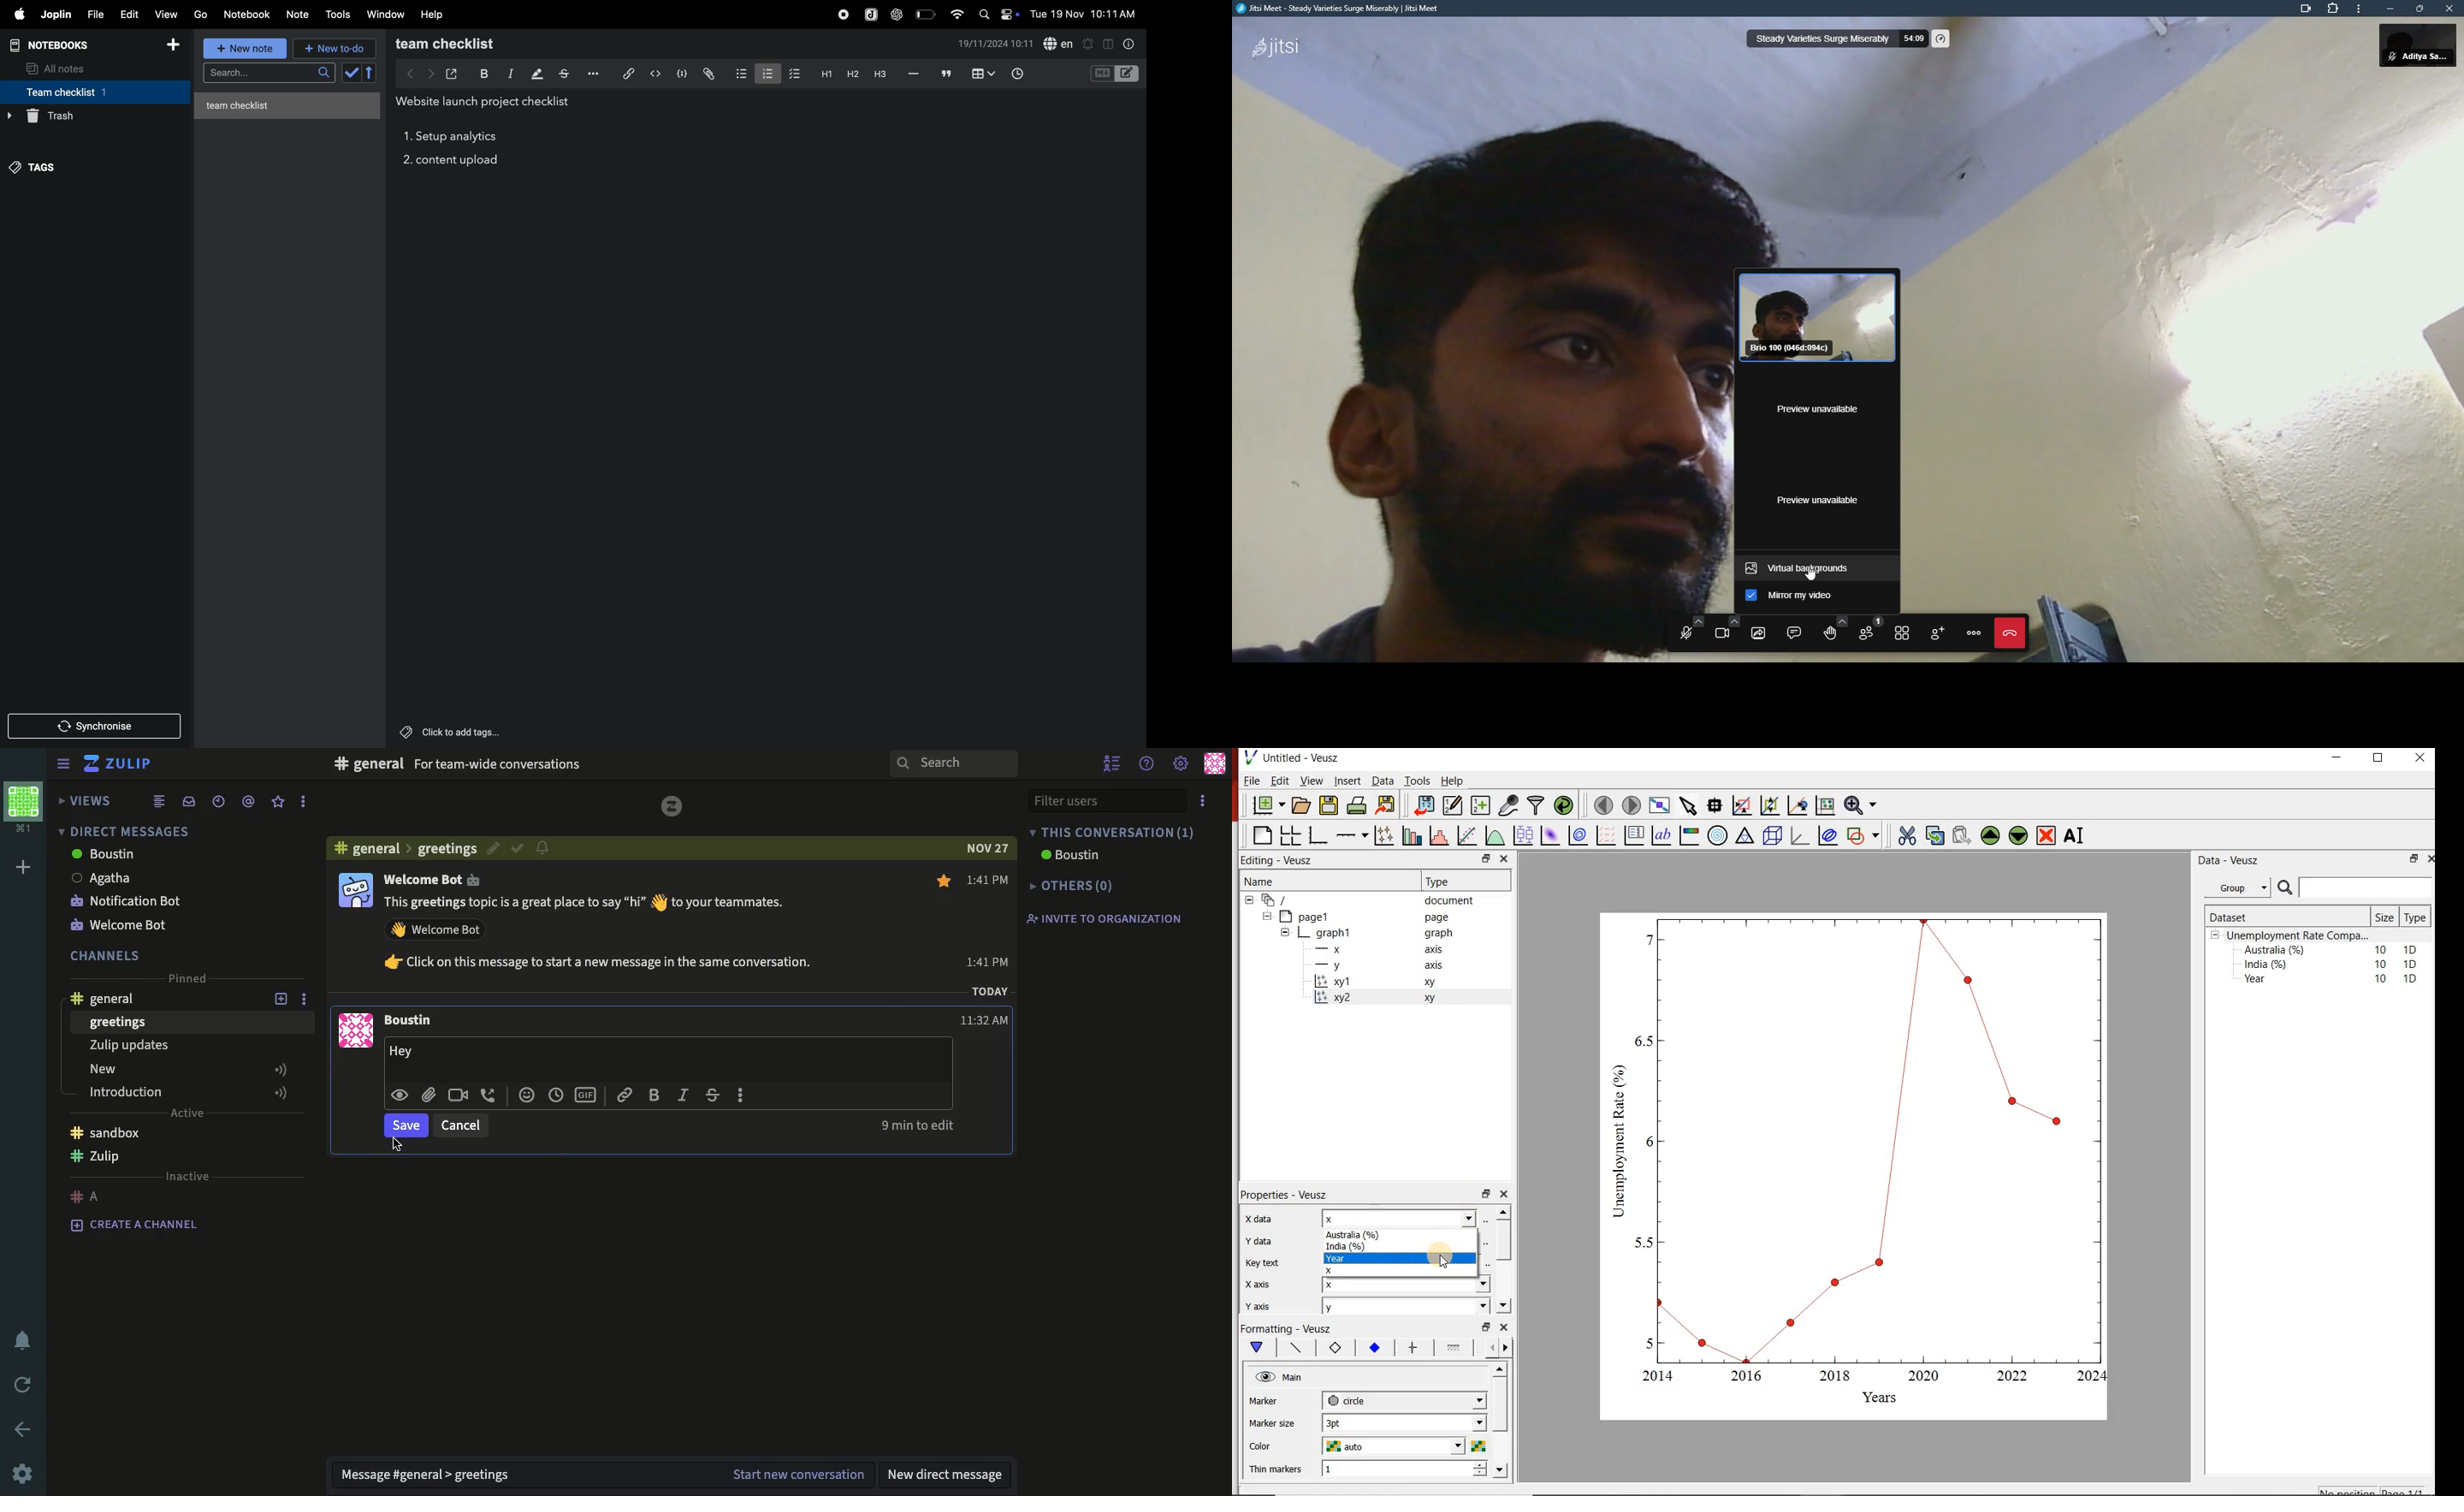 This screenshot has width=2464, height=1512. What do you see at coordinates (400, 847) in the screenshot?
I see `general` at bounding box center [400, 847].